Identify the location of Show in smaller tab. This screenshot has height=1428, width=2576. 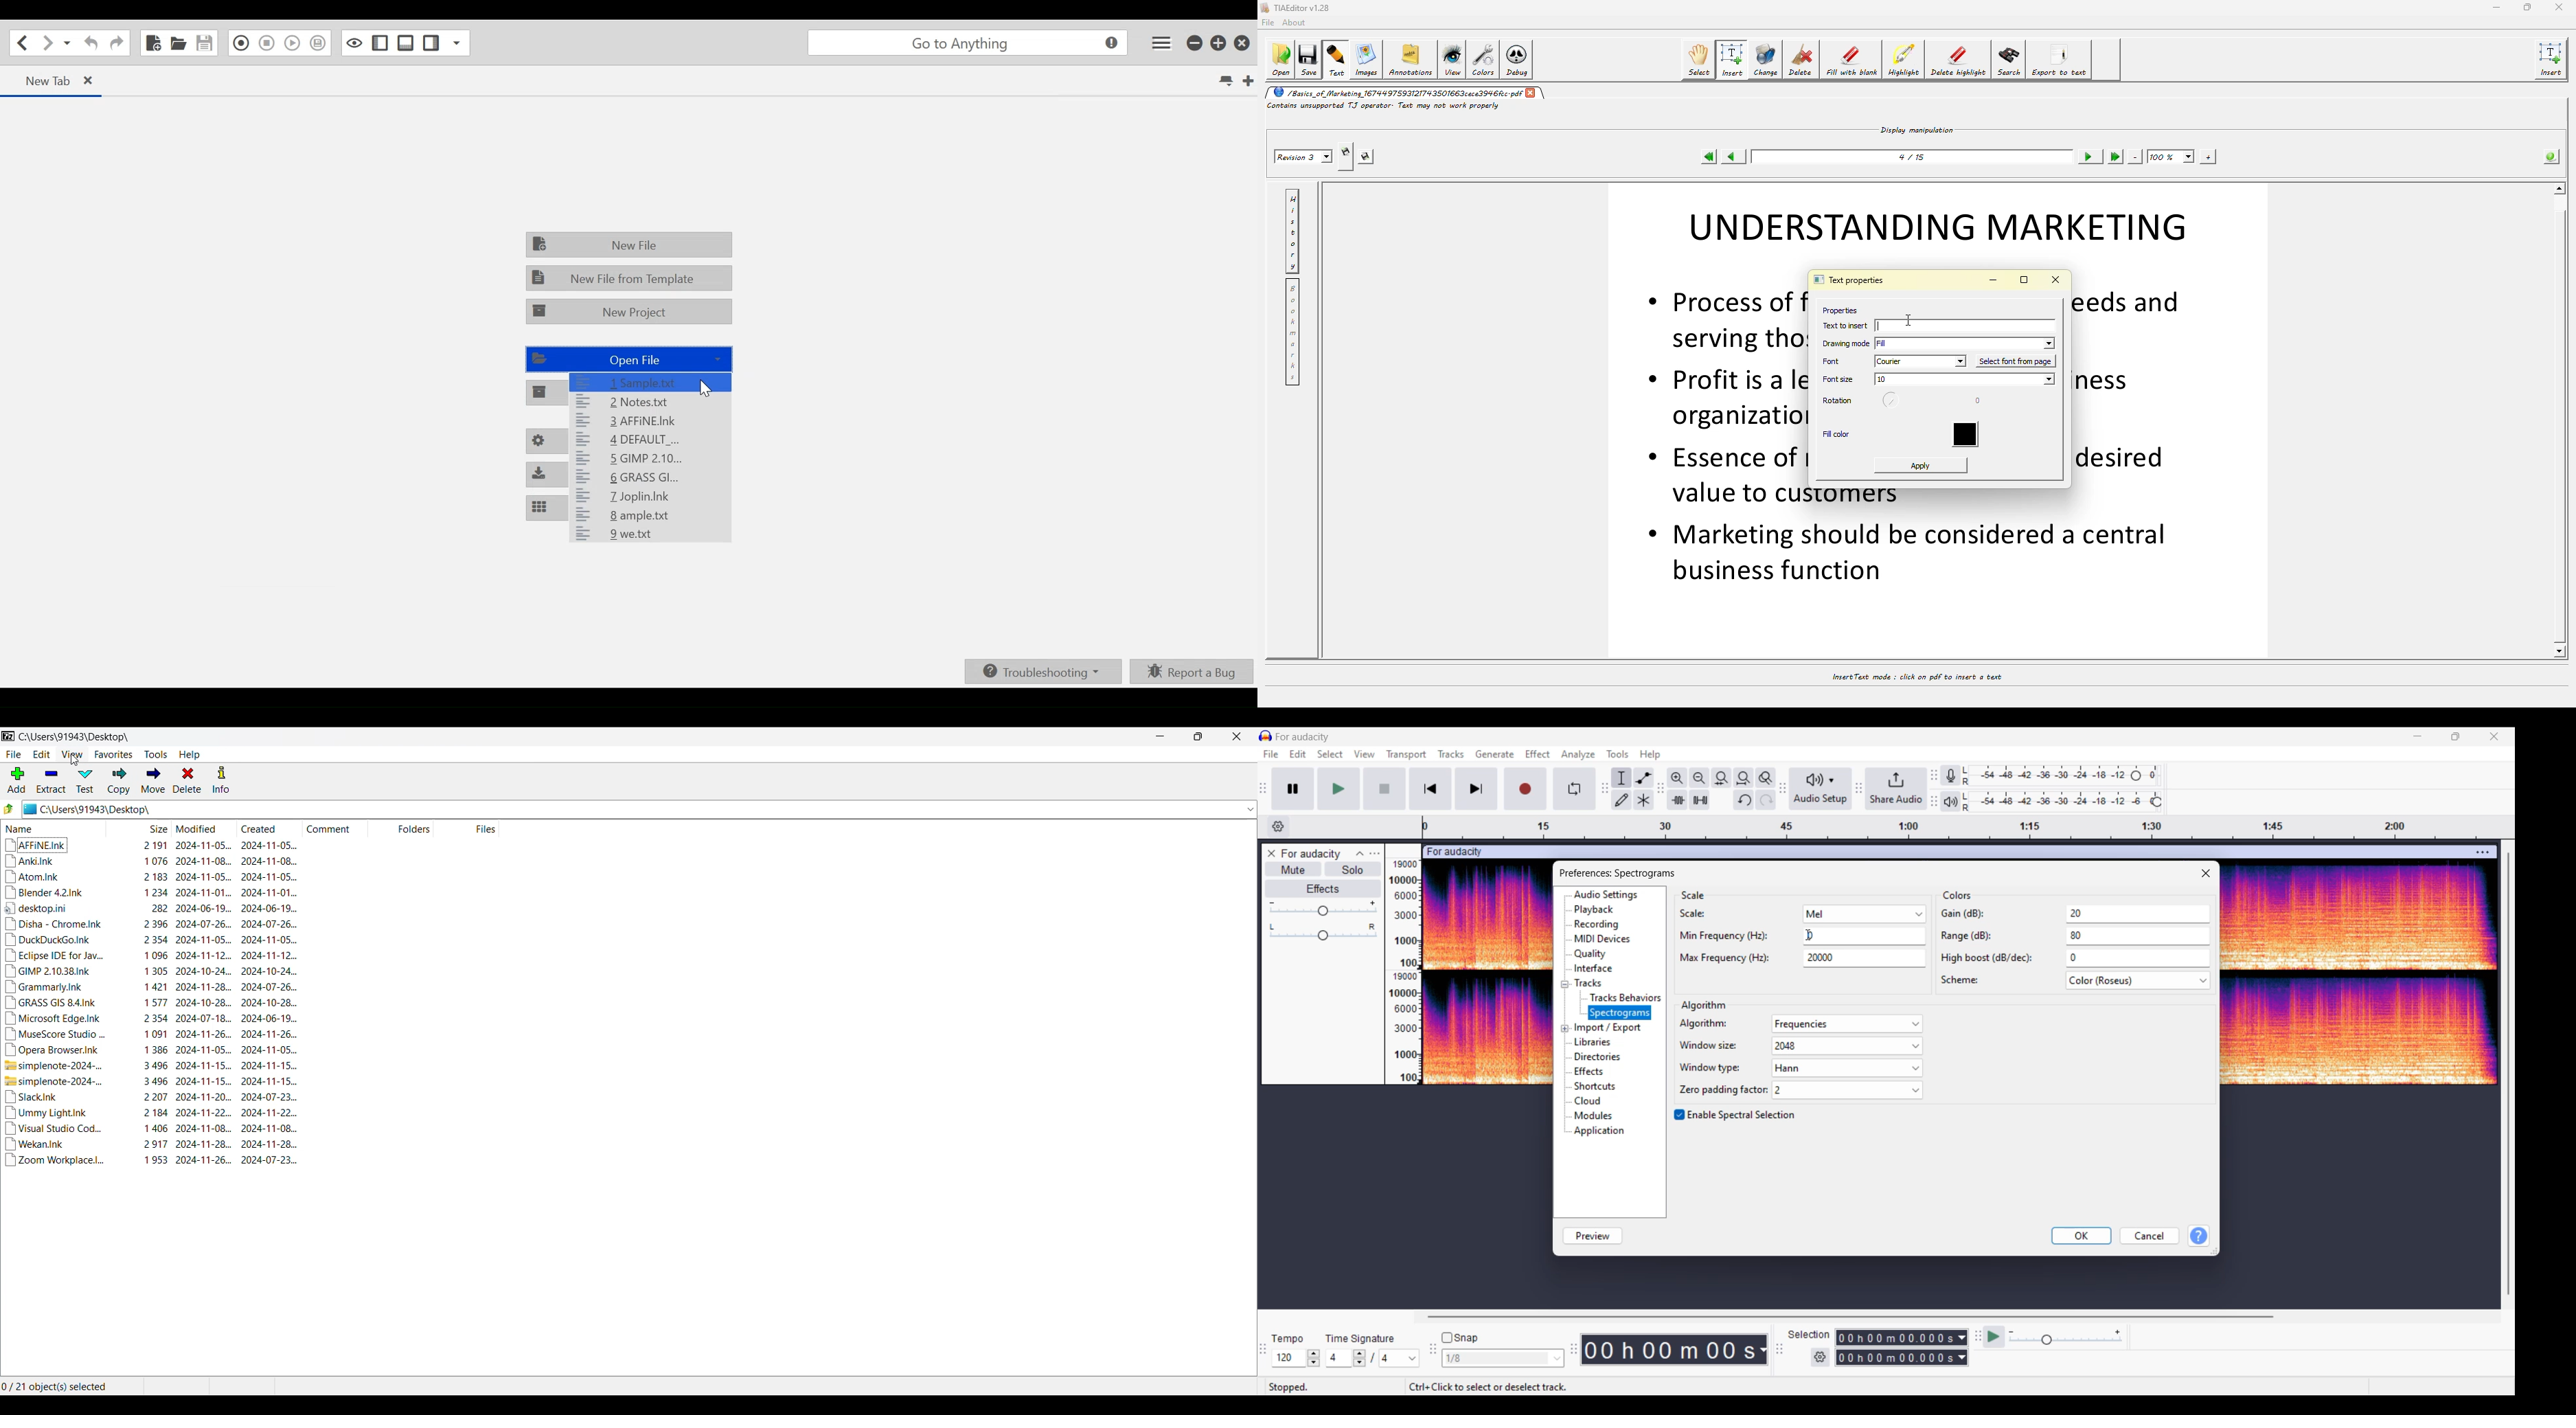
(2455, 736).